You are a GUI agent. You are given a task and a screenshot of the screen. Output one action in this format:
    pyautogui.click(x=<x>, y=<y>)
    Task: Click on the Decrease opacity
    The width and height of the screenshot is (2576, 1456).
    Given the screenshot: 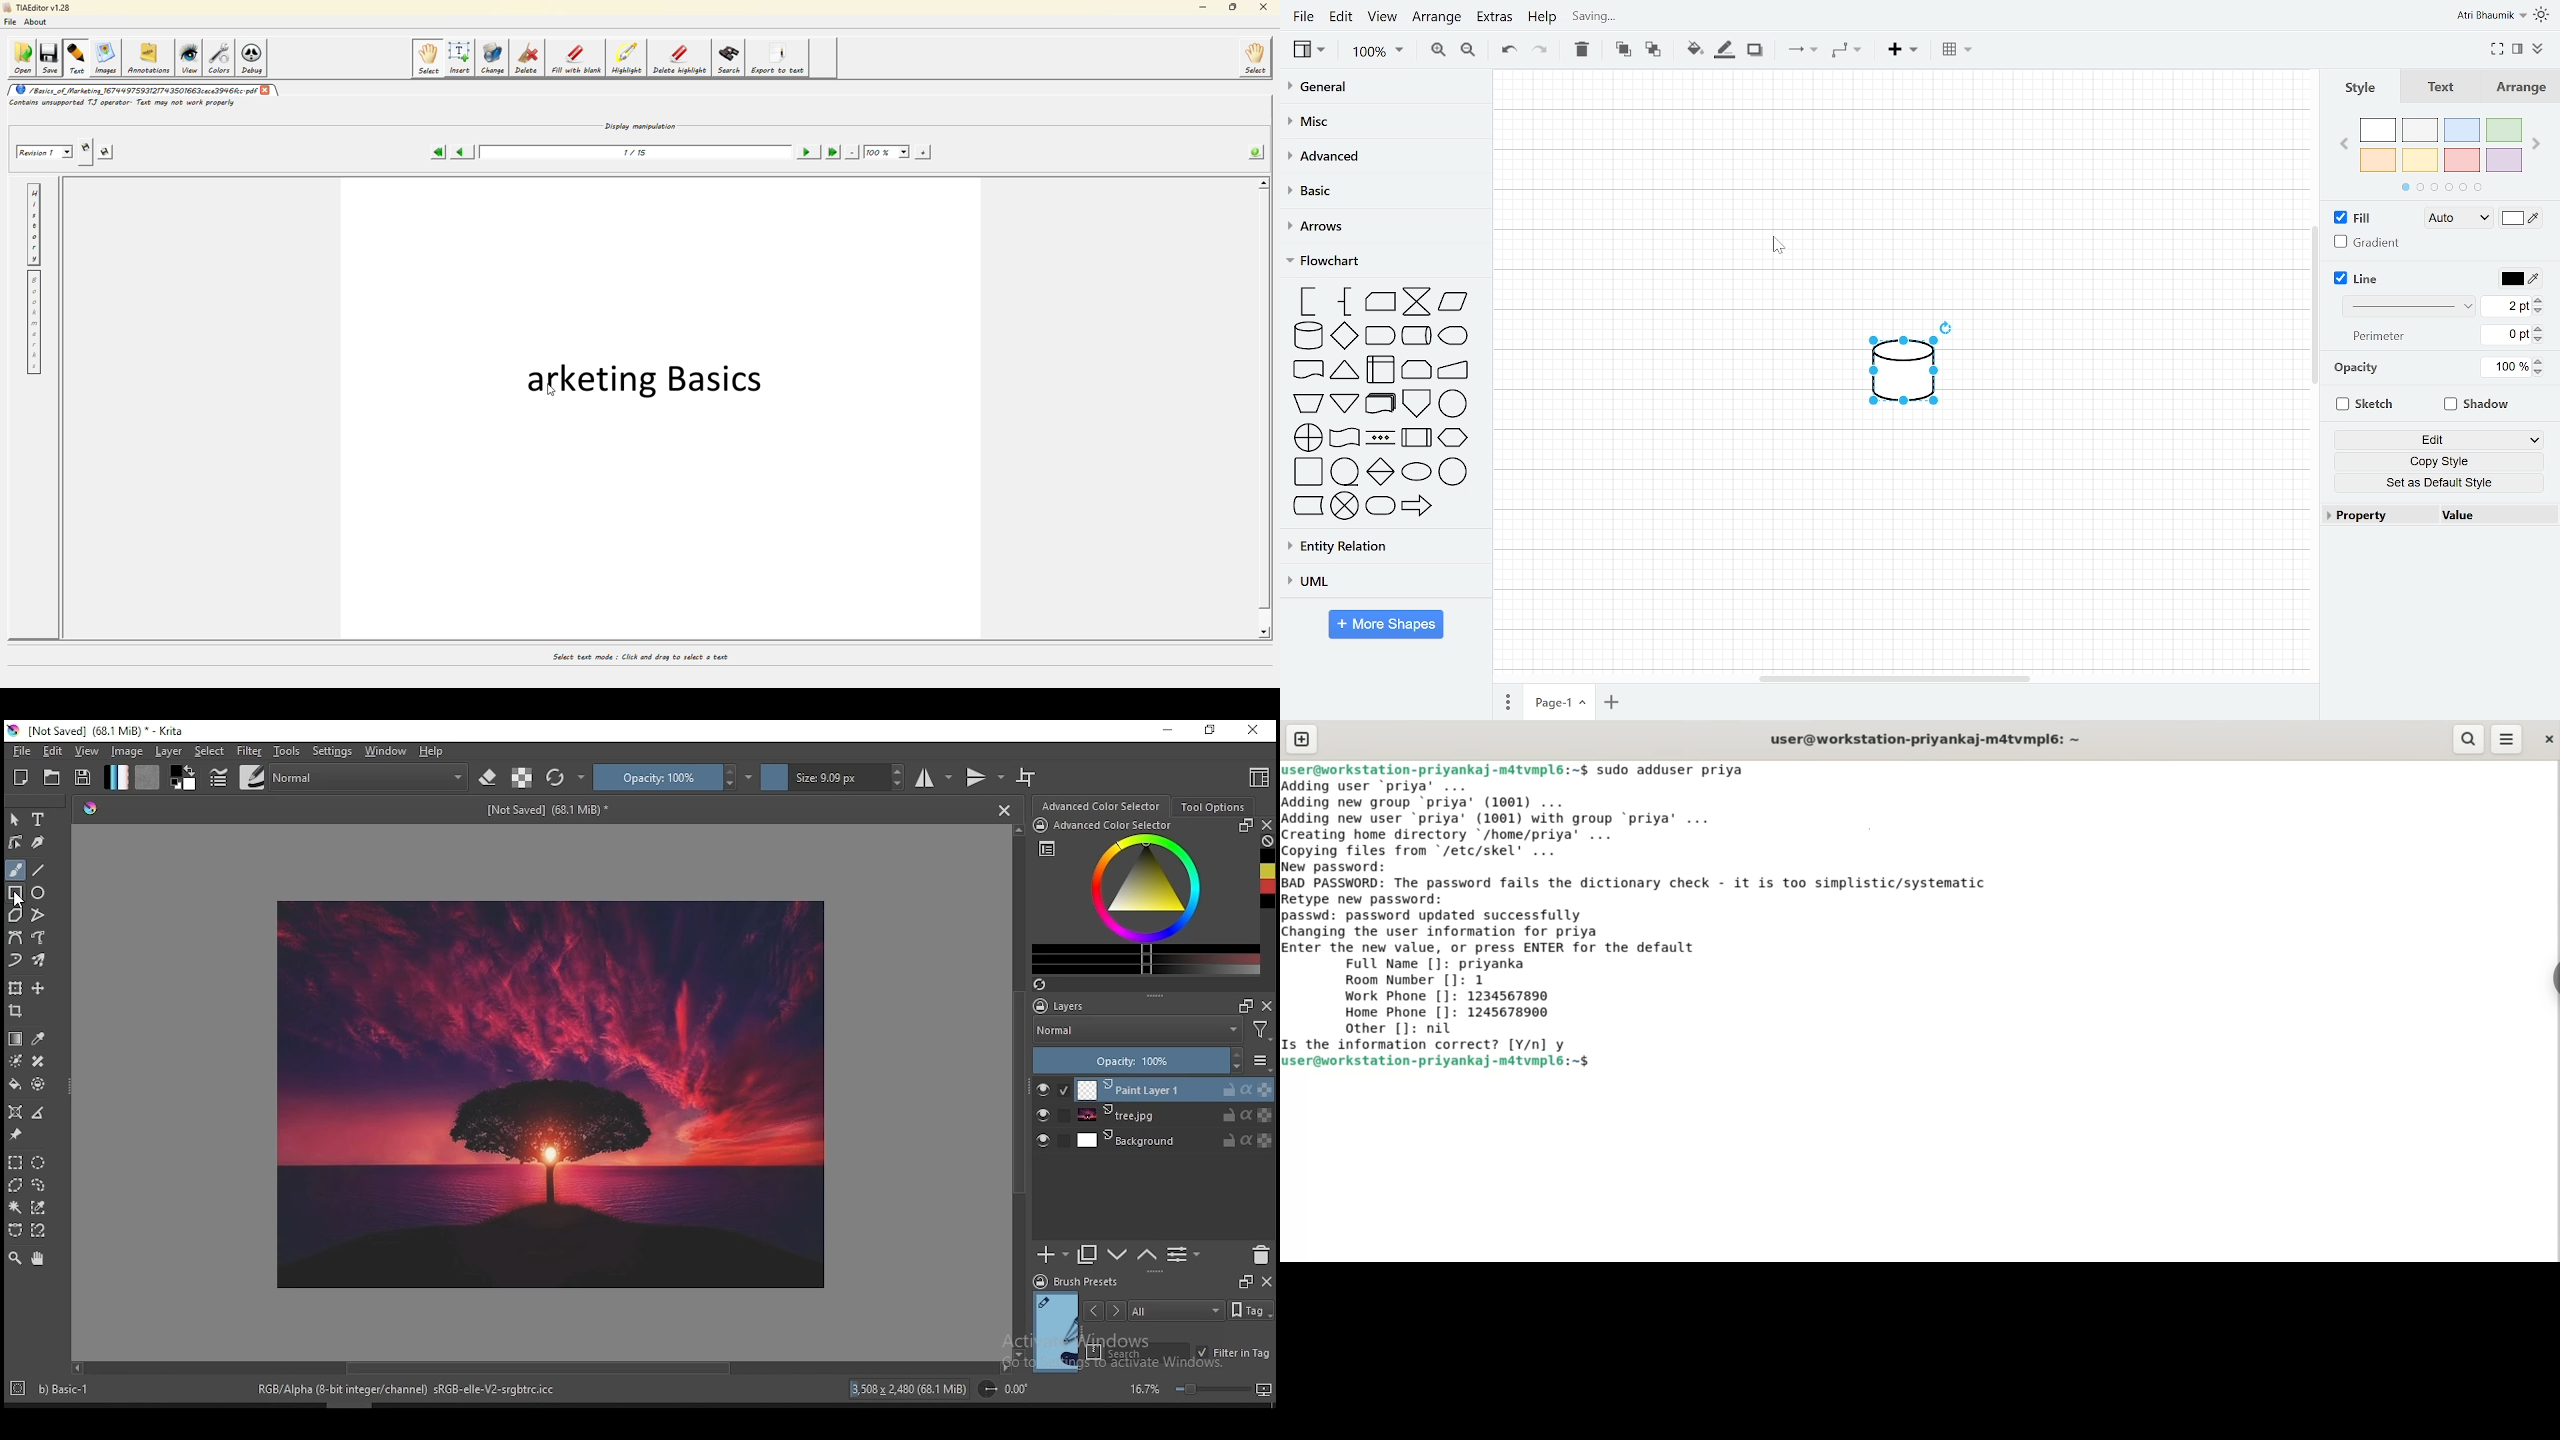 What is the action you would take?
    pyautogui.click(x=2539, y=372)
    